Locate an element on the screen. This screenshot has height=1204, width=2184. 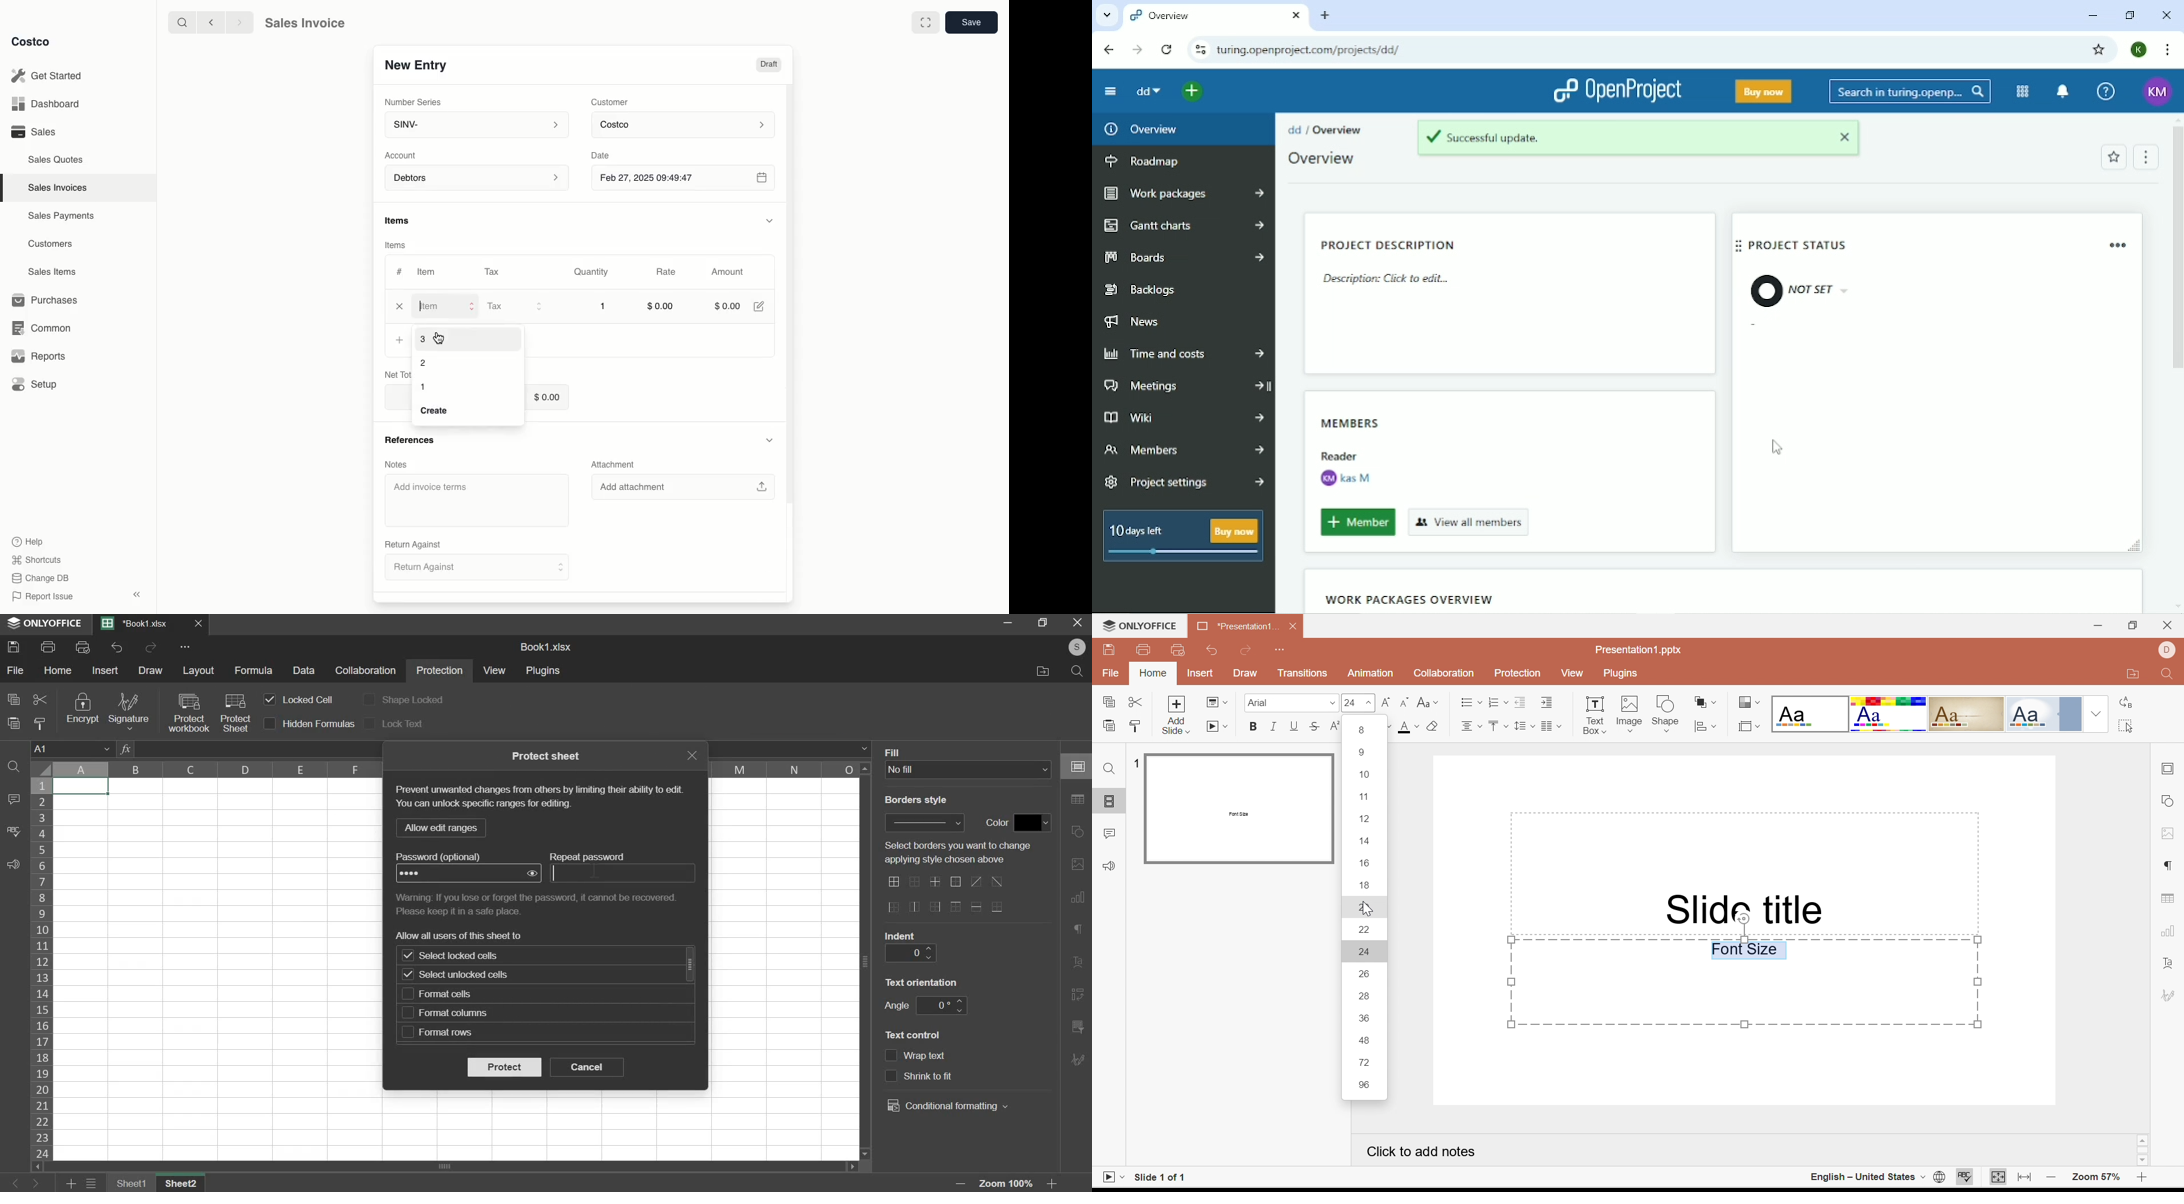
search is located at coordinates (179, 22).